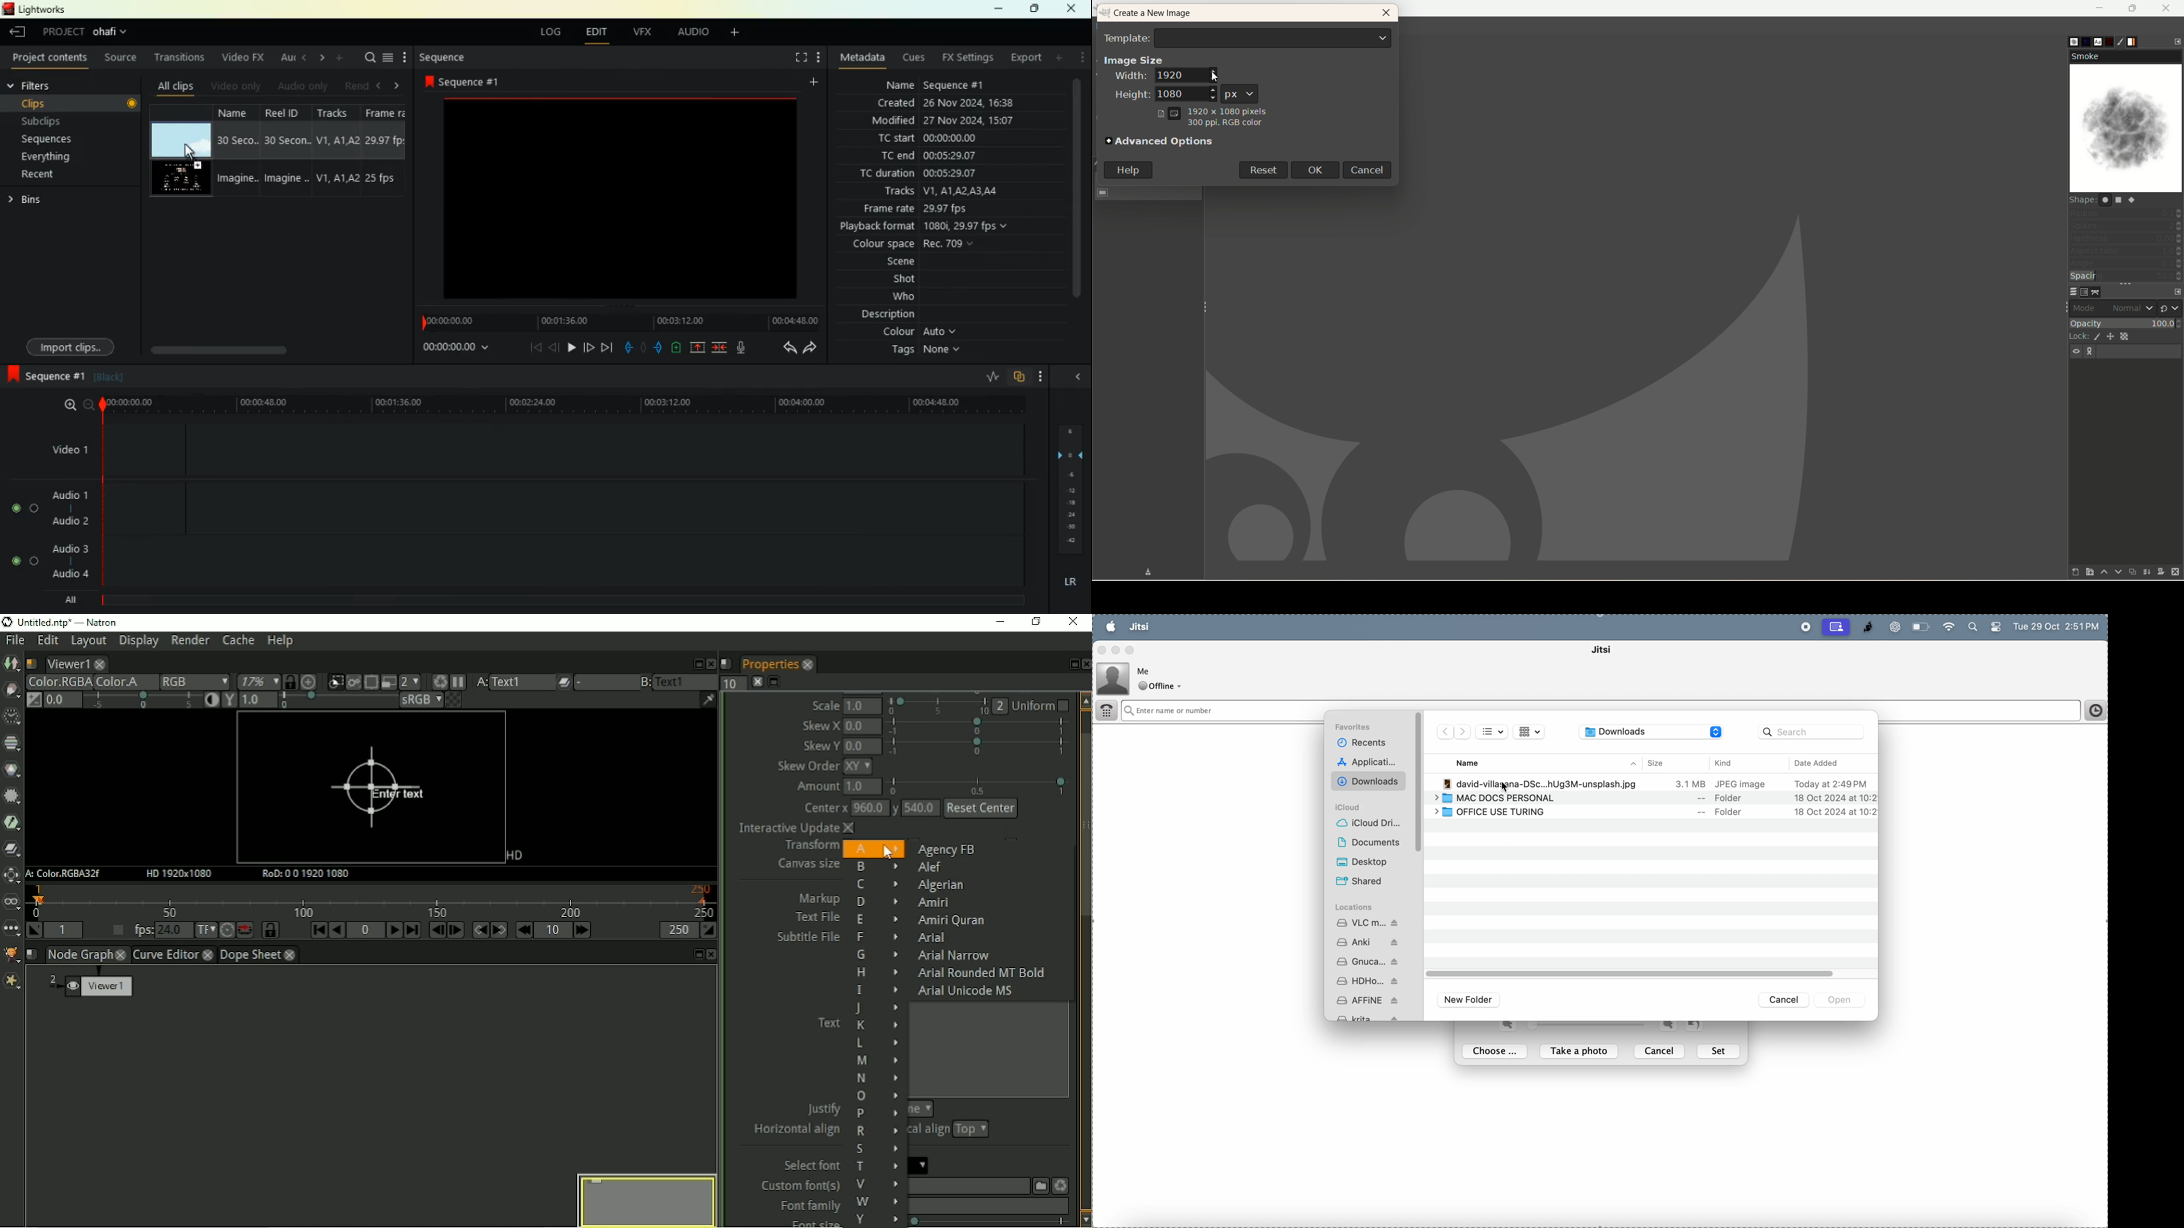 This screenshot has height=1232, width=2184. Describe the element at coordinates (69, 448) in the screenshot. I see `video 1` at that location.